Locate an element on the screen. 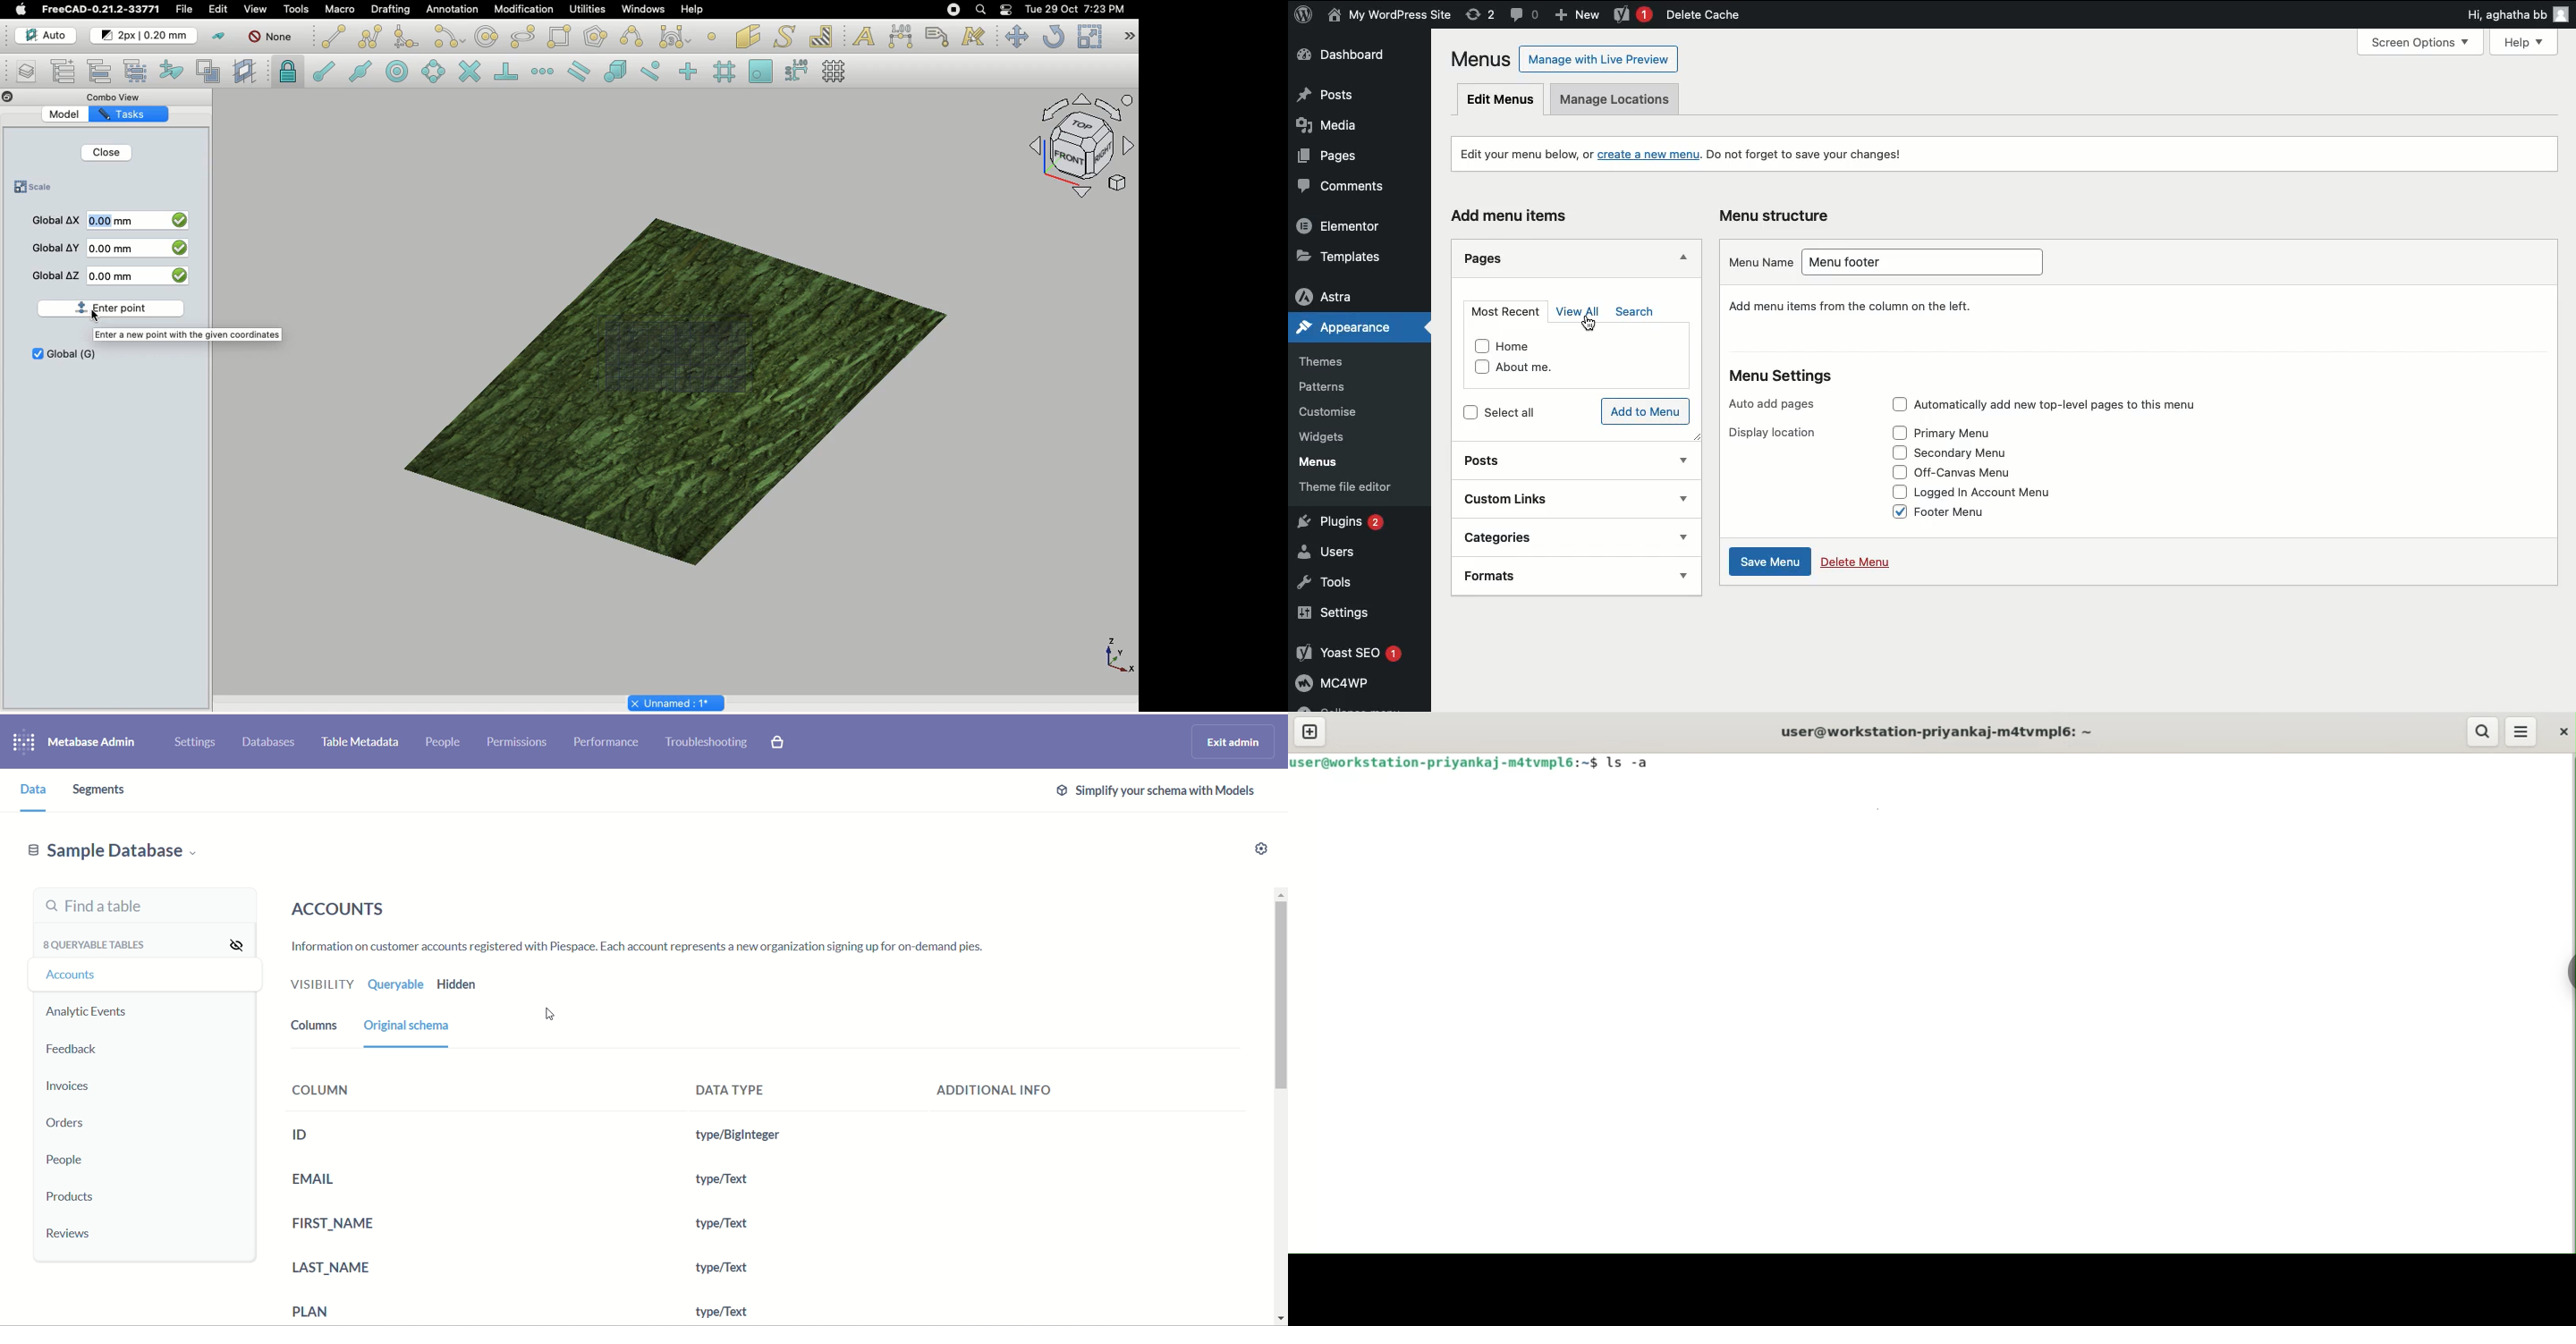 The image size is (2576, 1344). Tools is located at coordinates (1333, 583).